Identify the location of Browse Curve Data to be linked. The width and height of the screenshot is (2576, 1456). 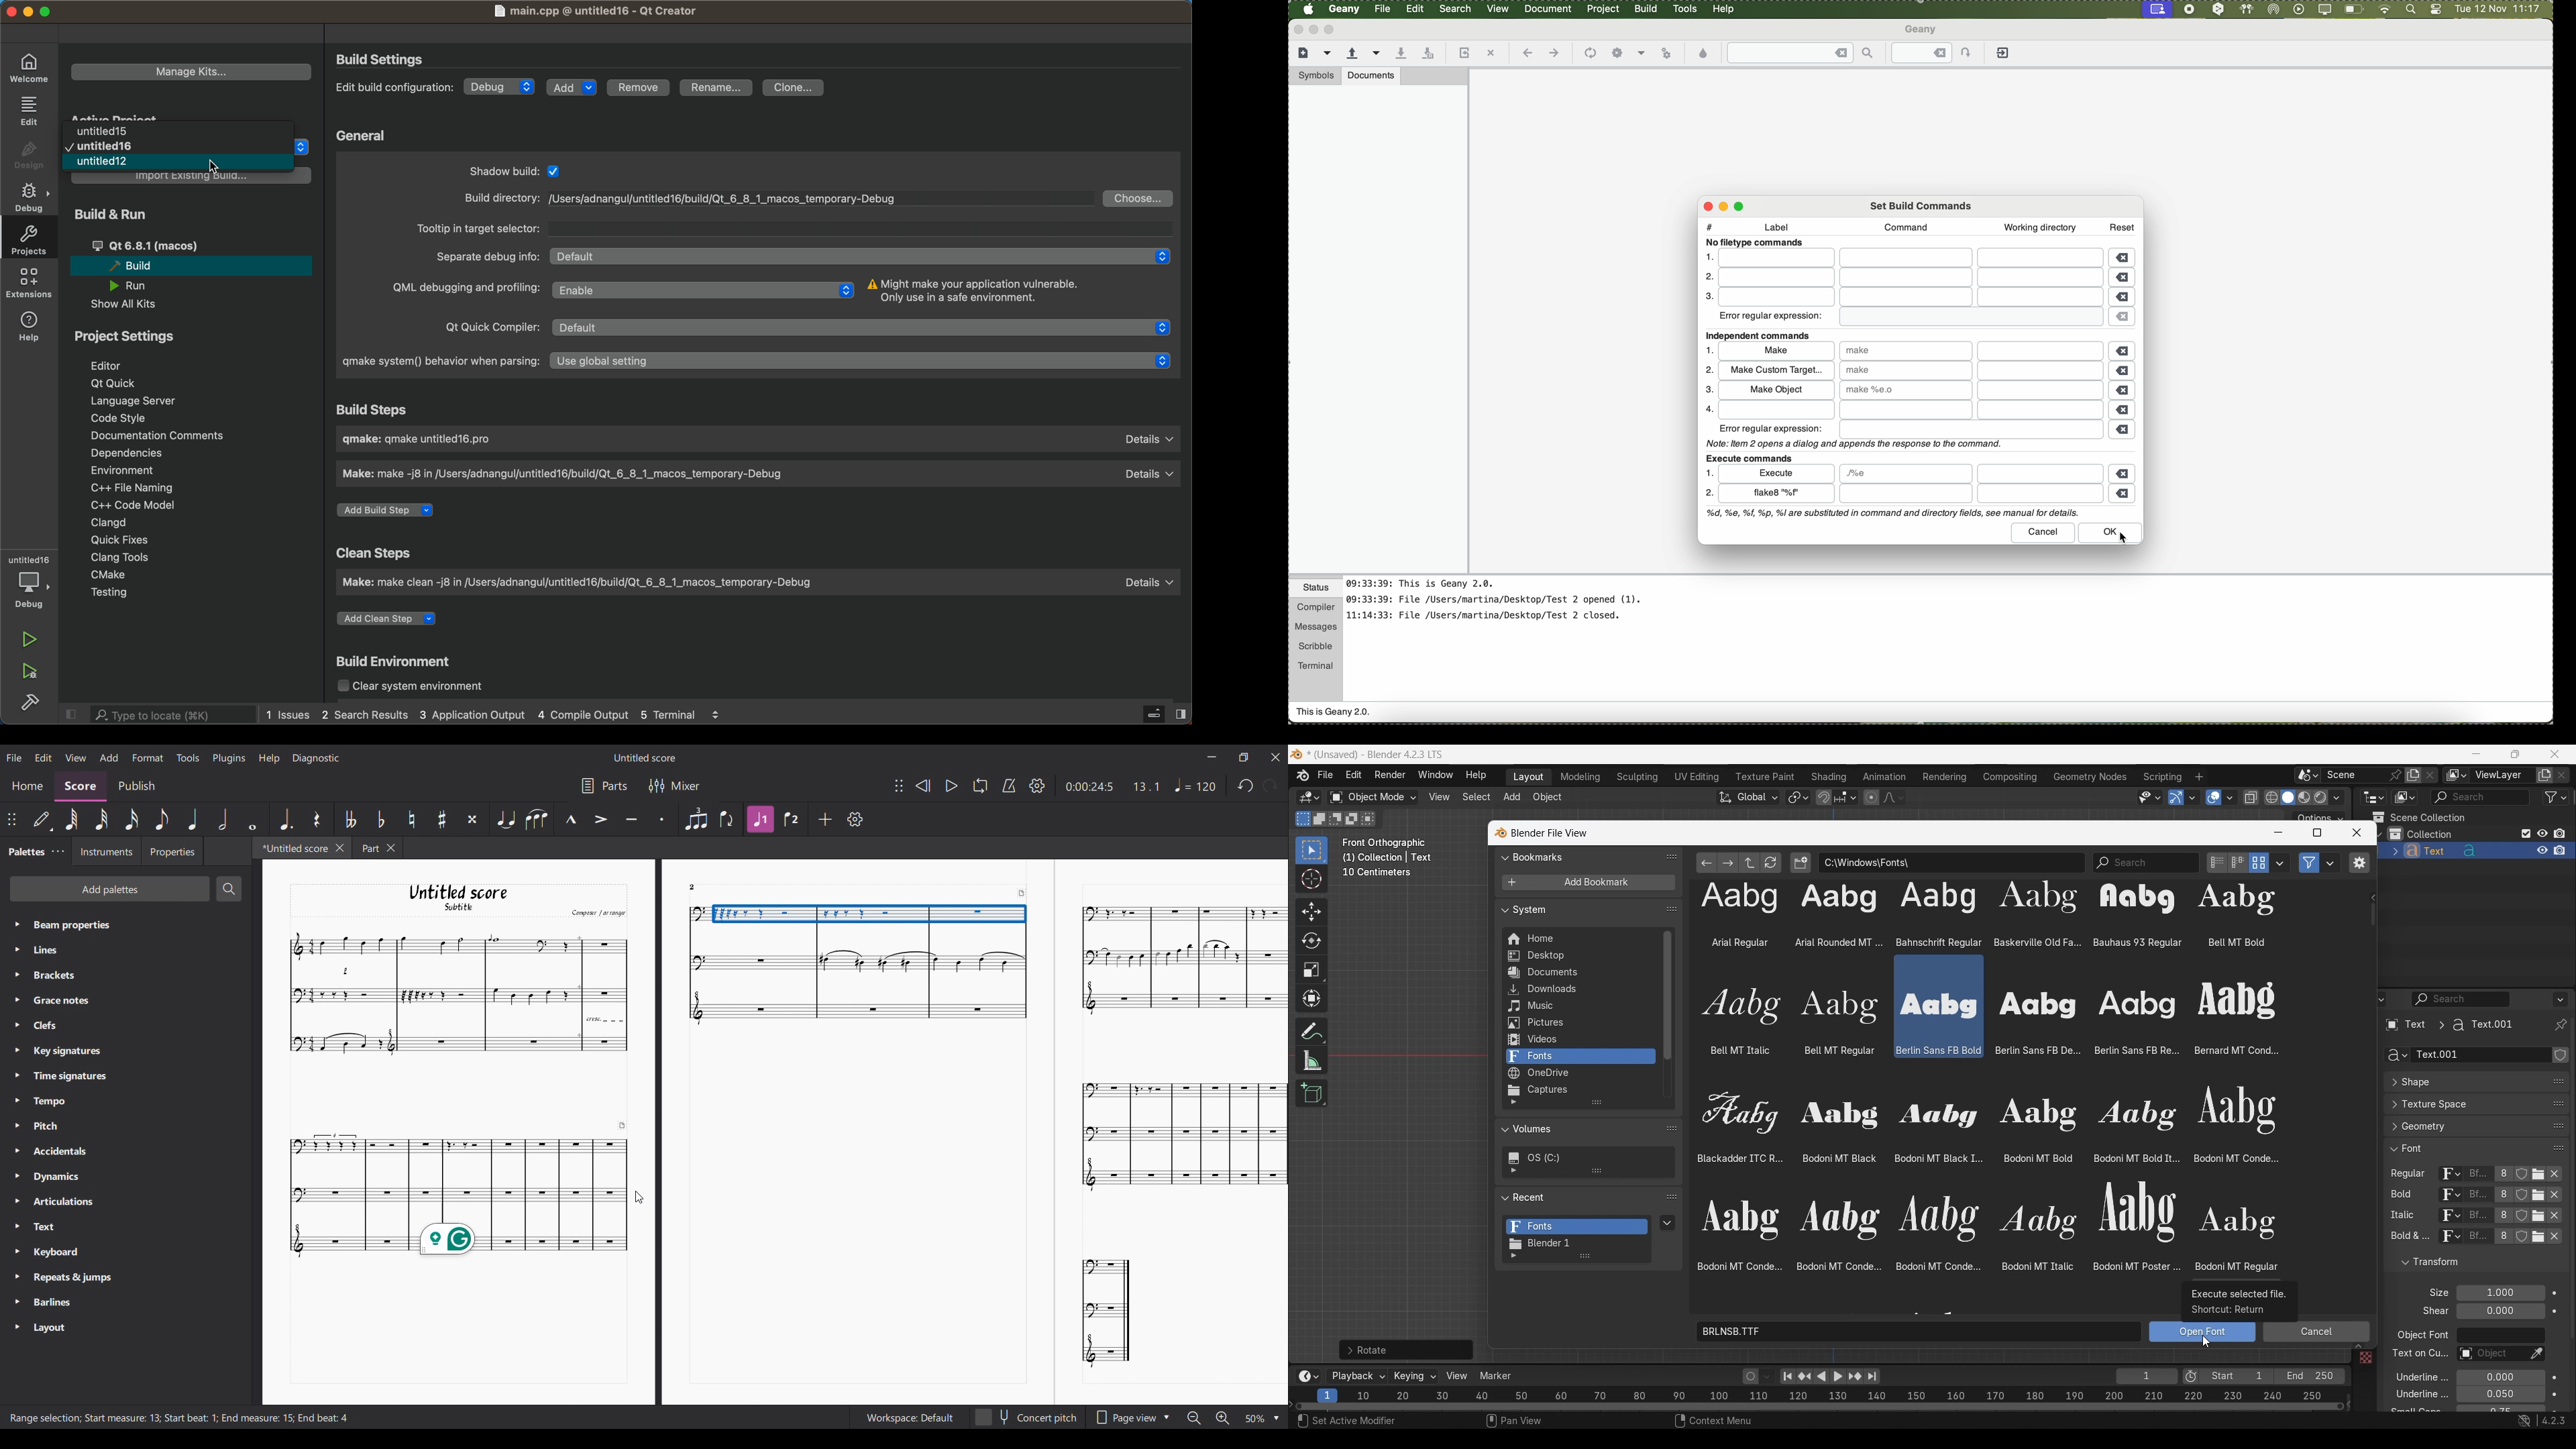
(2397, 1055).